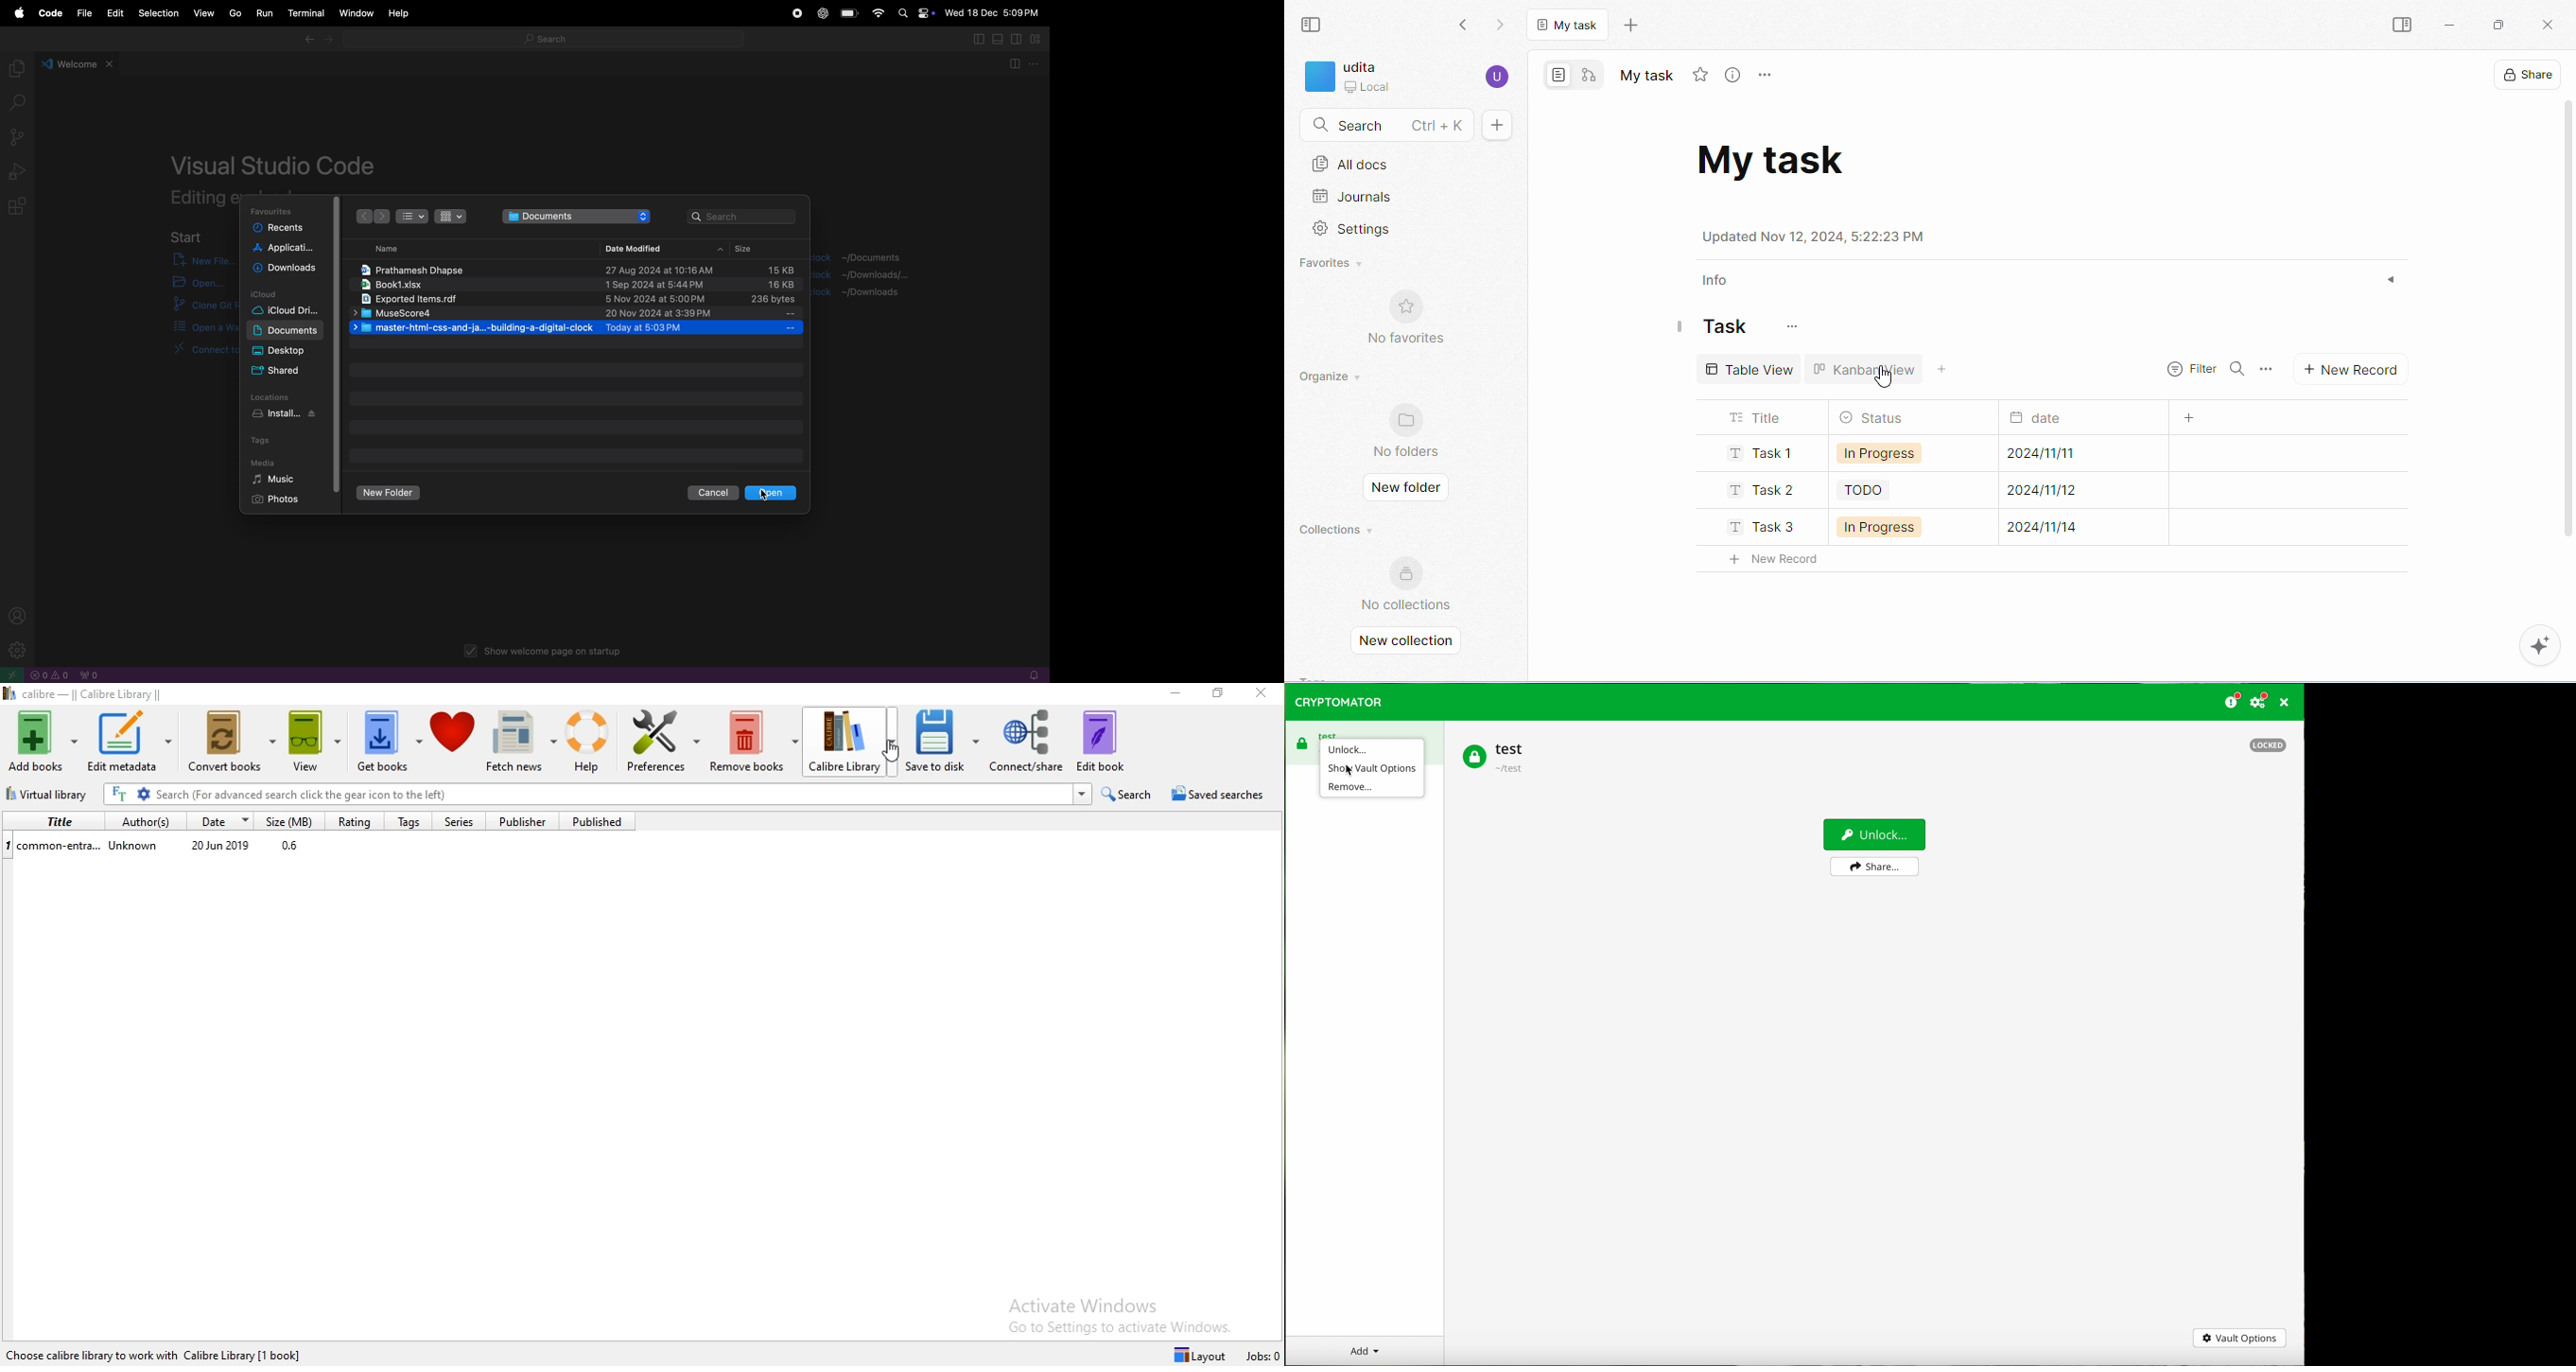 The height and width of the screenshot is (1372, 2576). I want to click on i cloud drive, so click(293, 312).